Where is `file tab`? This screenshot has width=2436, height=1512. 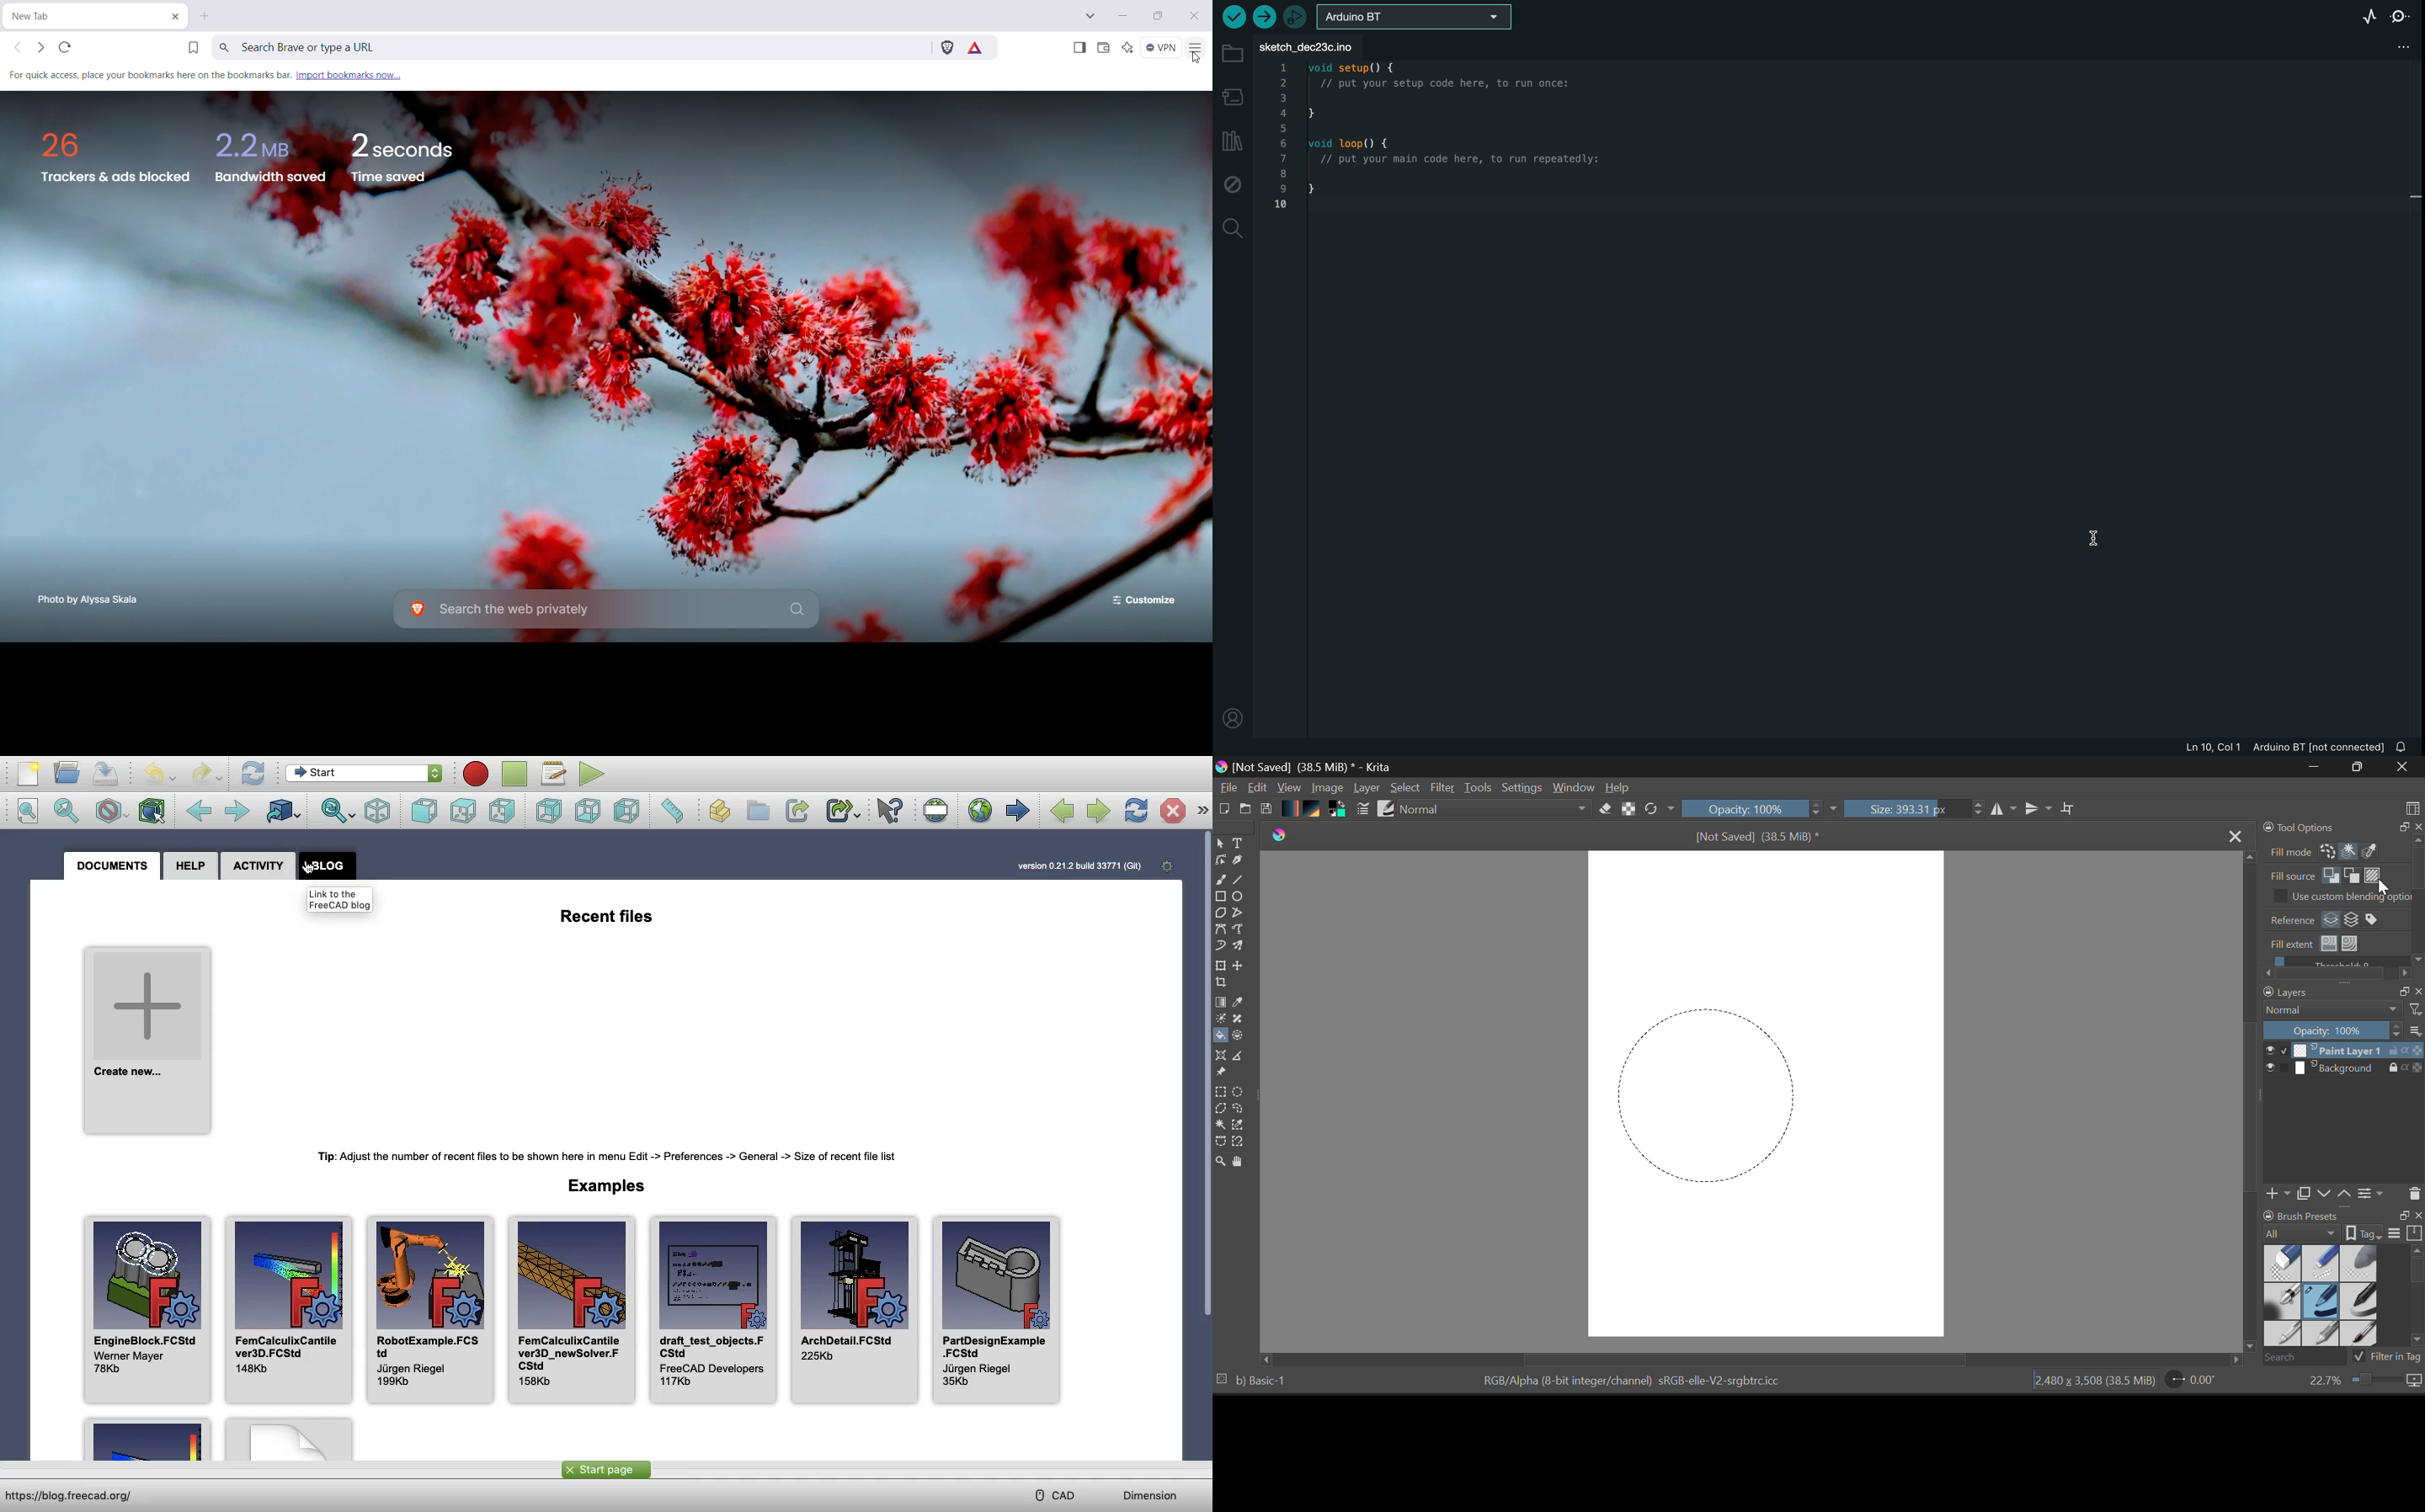 file tab is located at coordinates (1315, 46).